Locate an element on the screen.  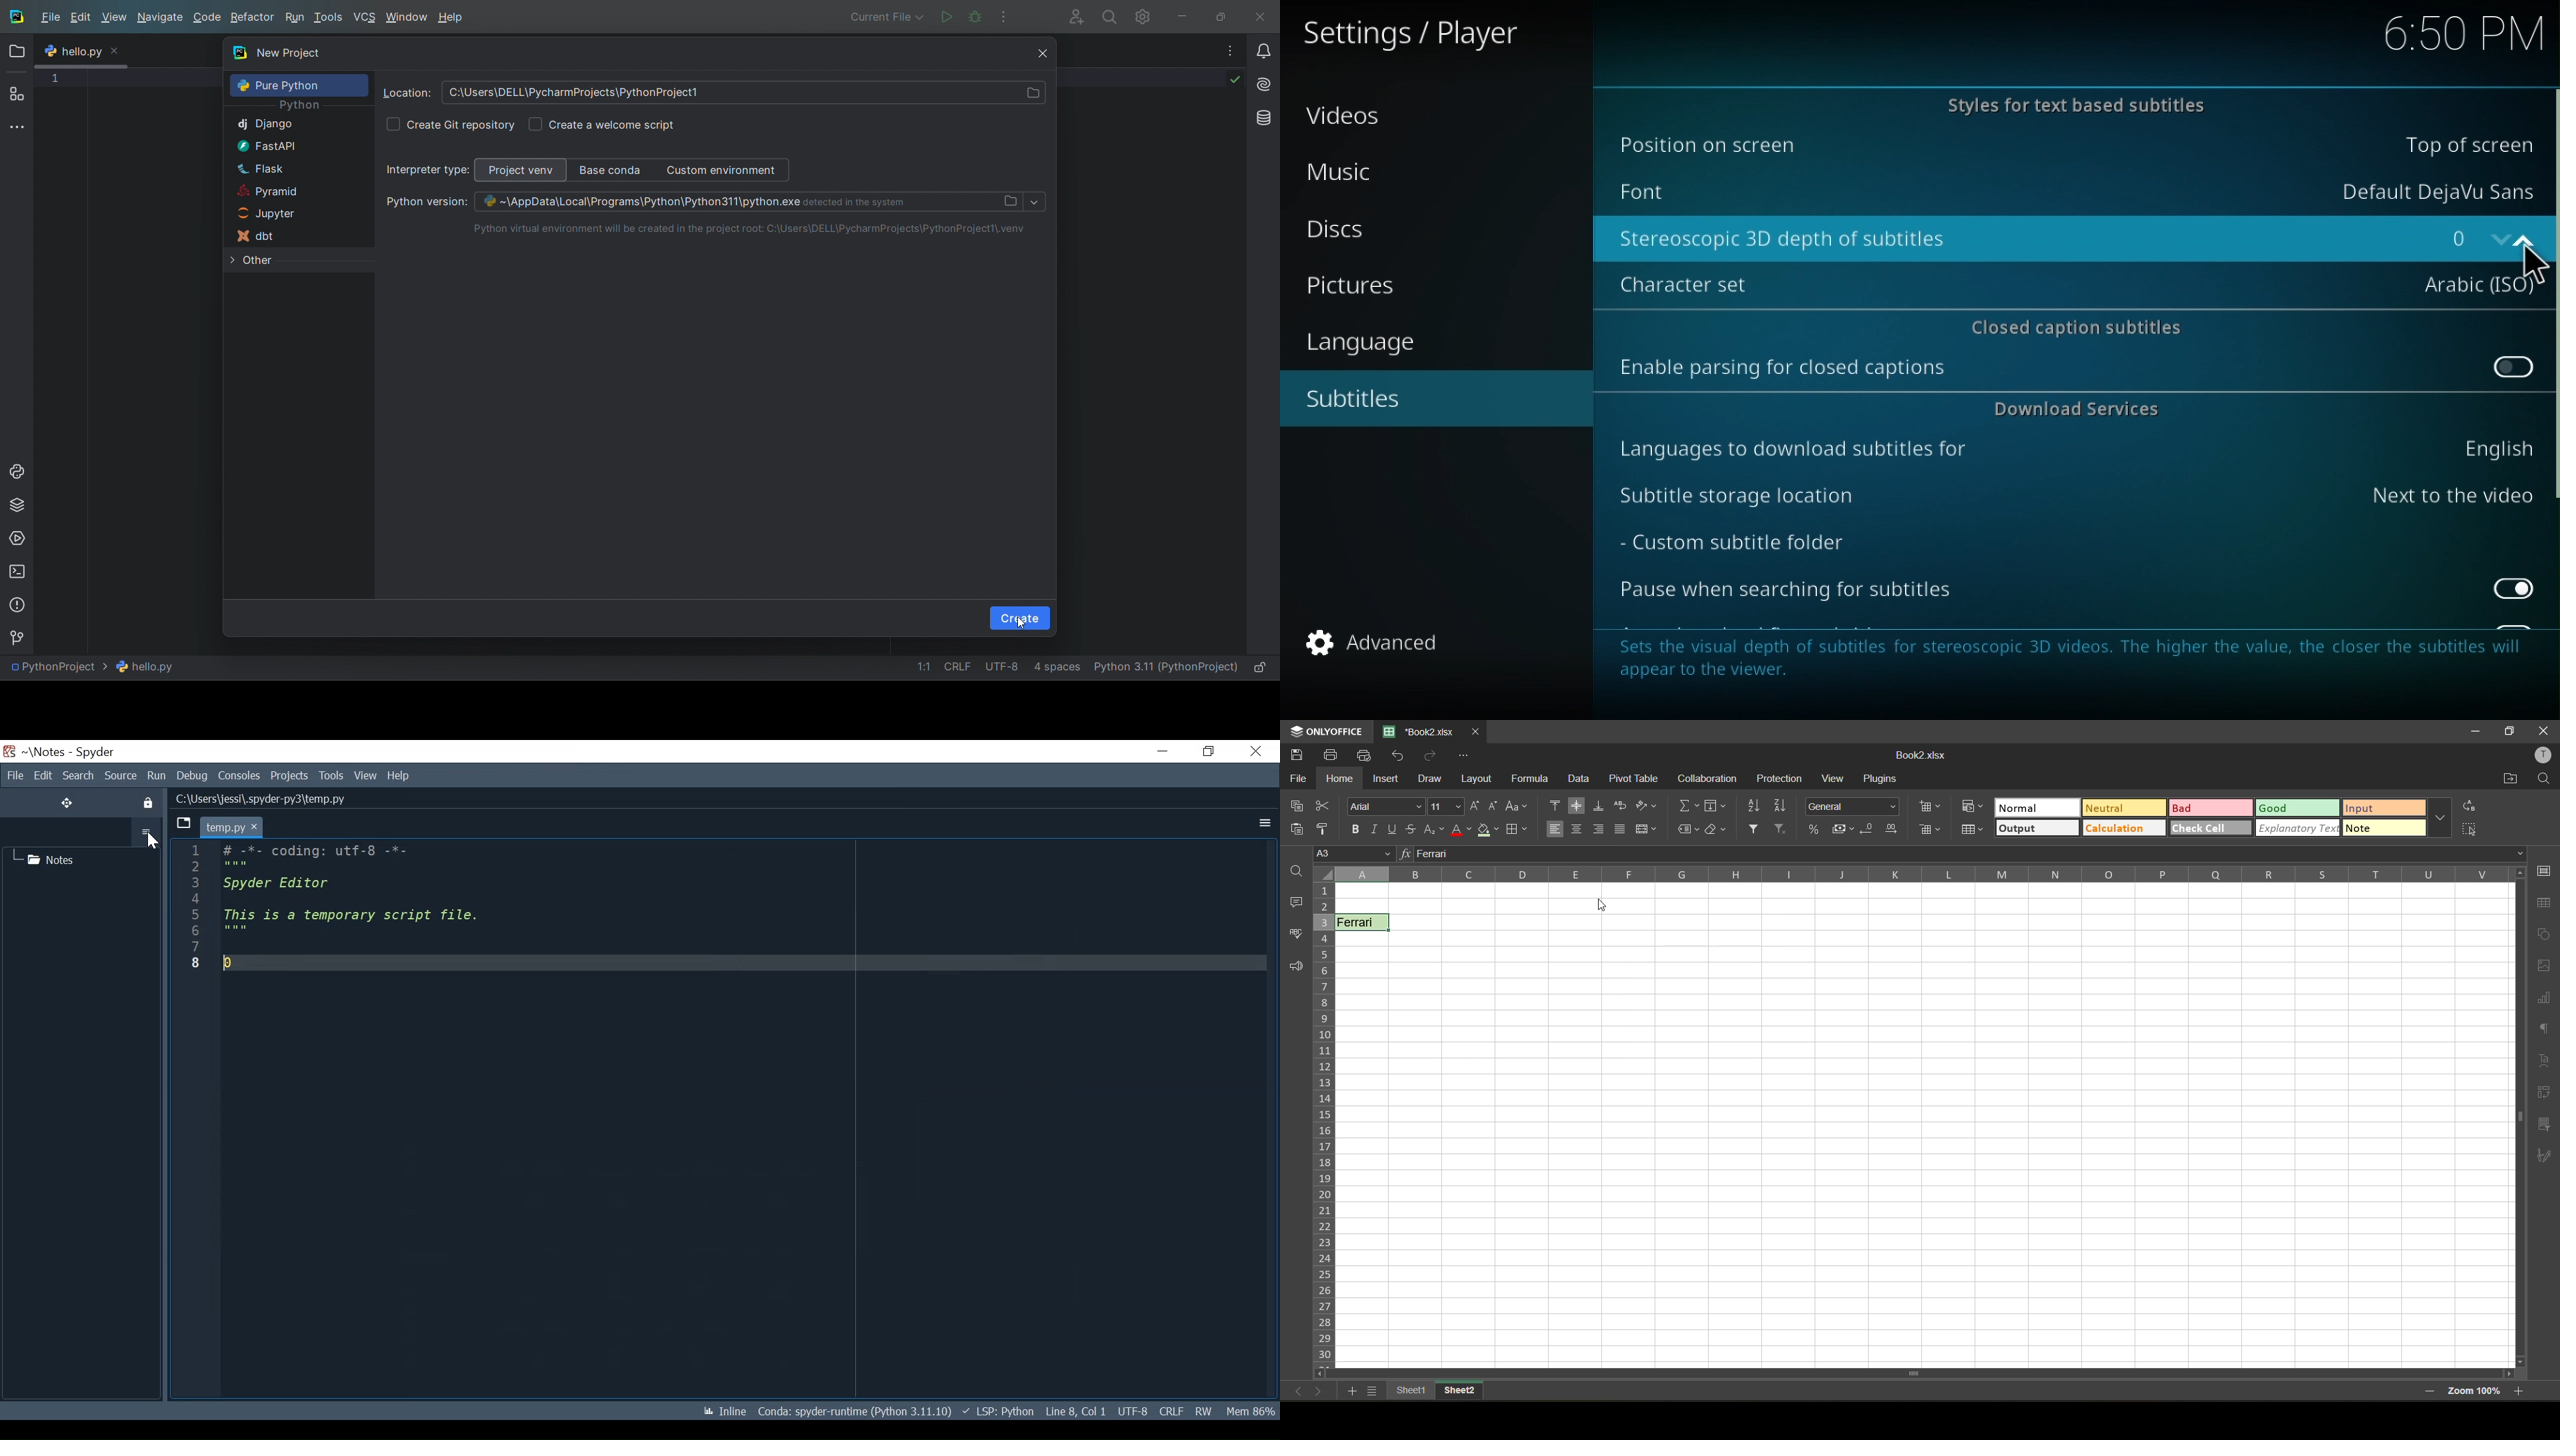
Closed caption subtitles is located at coordinates (2074, 324).